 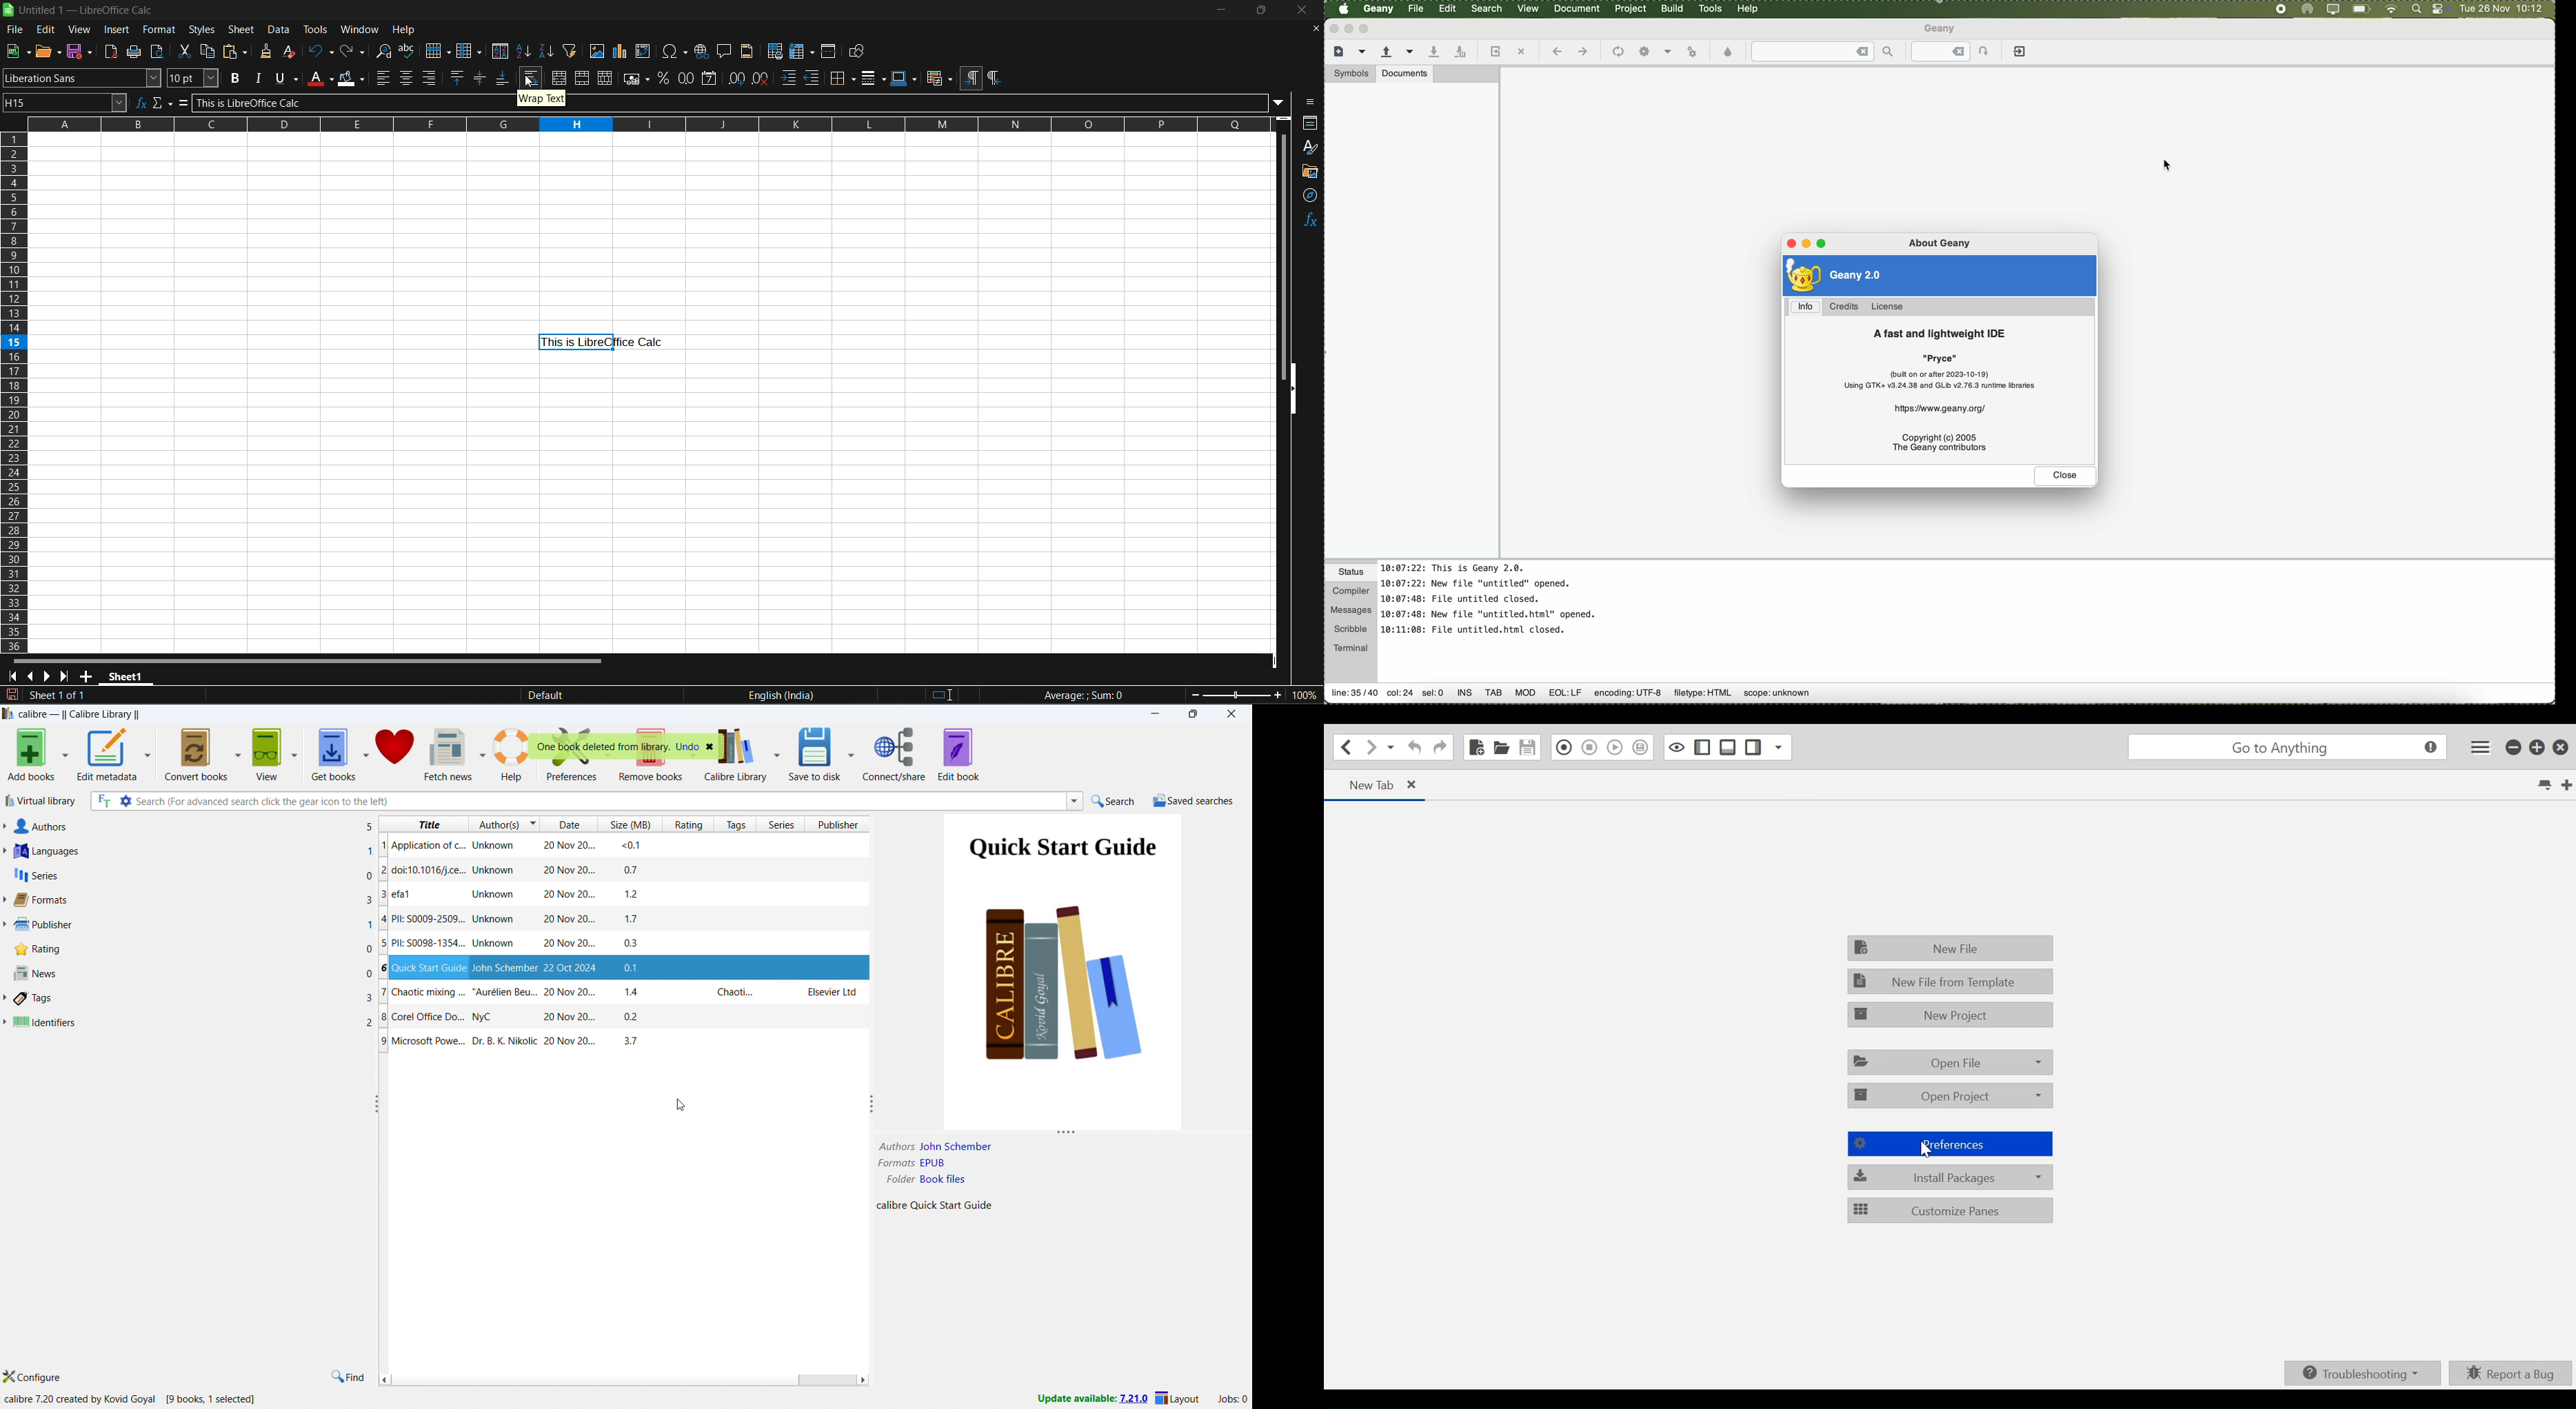 I want to click on sort by title, so click(x=427, y=823).